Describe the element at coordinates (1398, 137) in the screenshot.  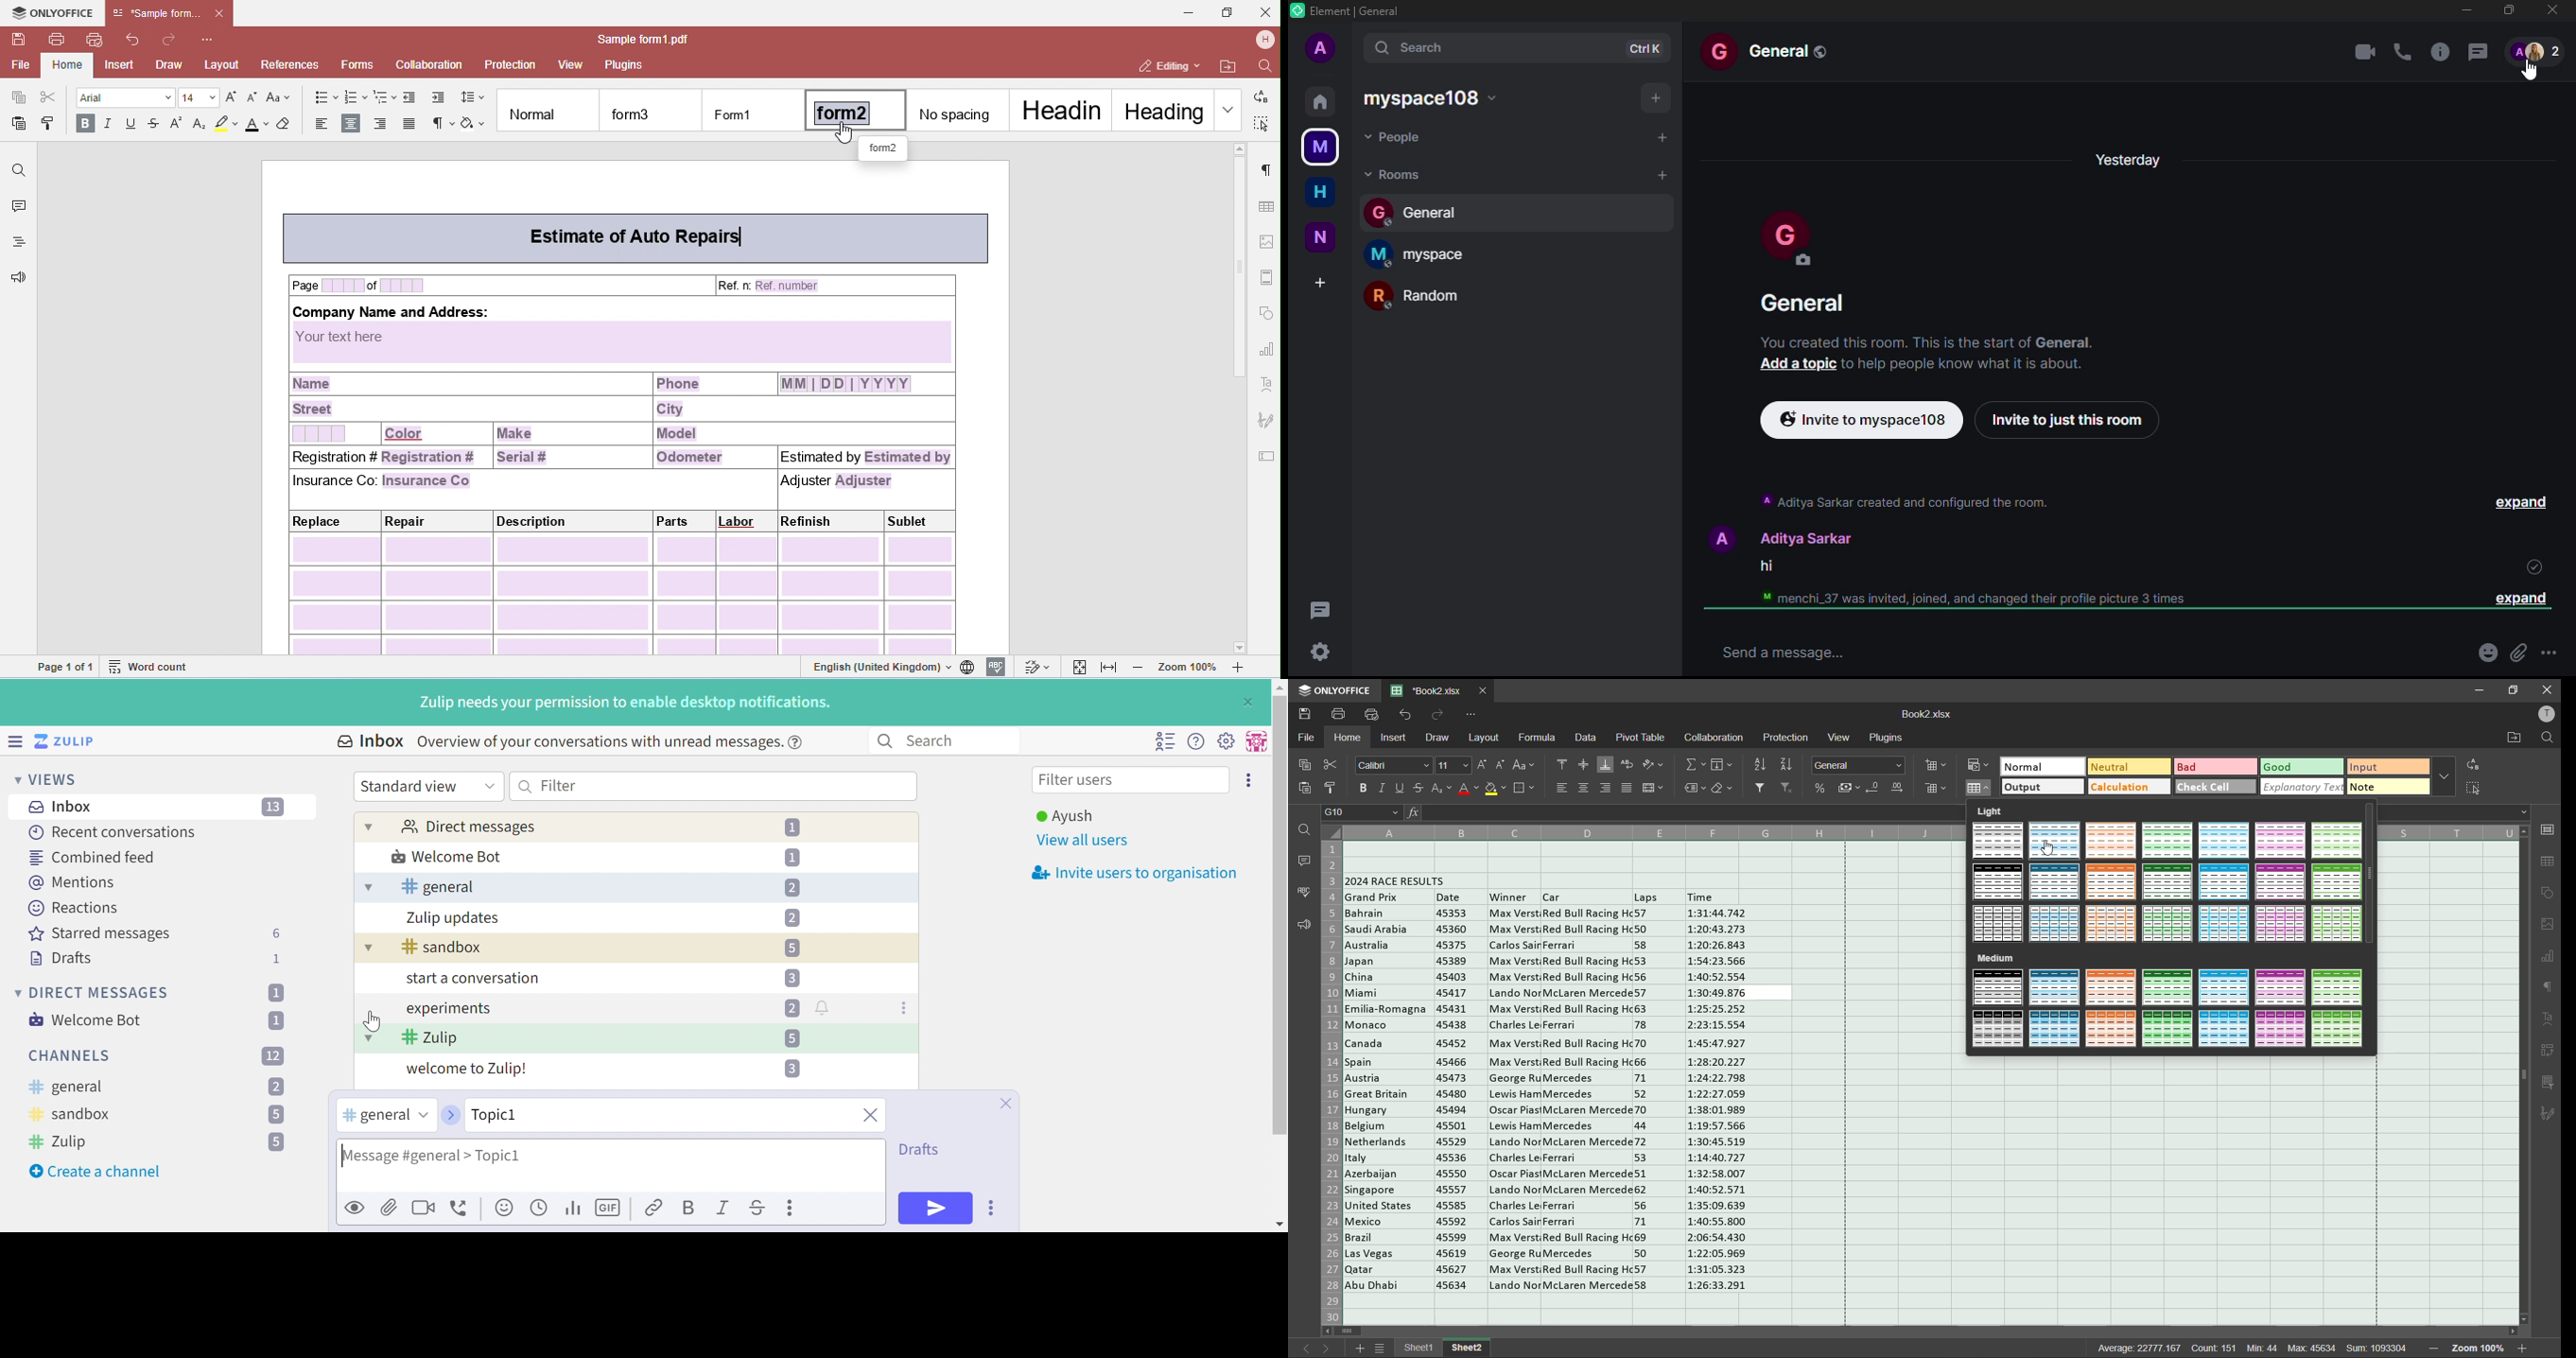
I see `people` at that location.